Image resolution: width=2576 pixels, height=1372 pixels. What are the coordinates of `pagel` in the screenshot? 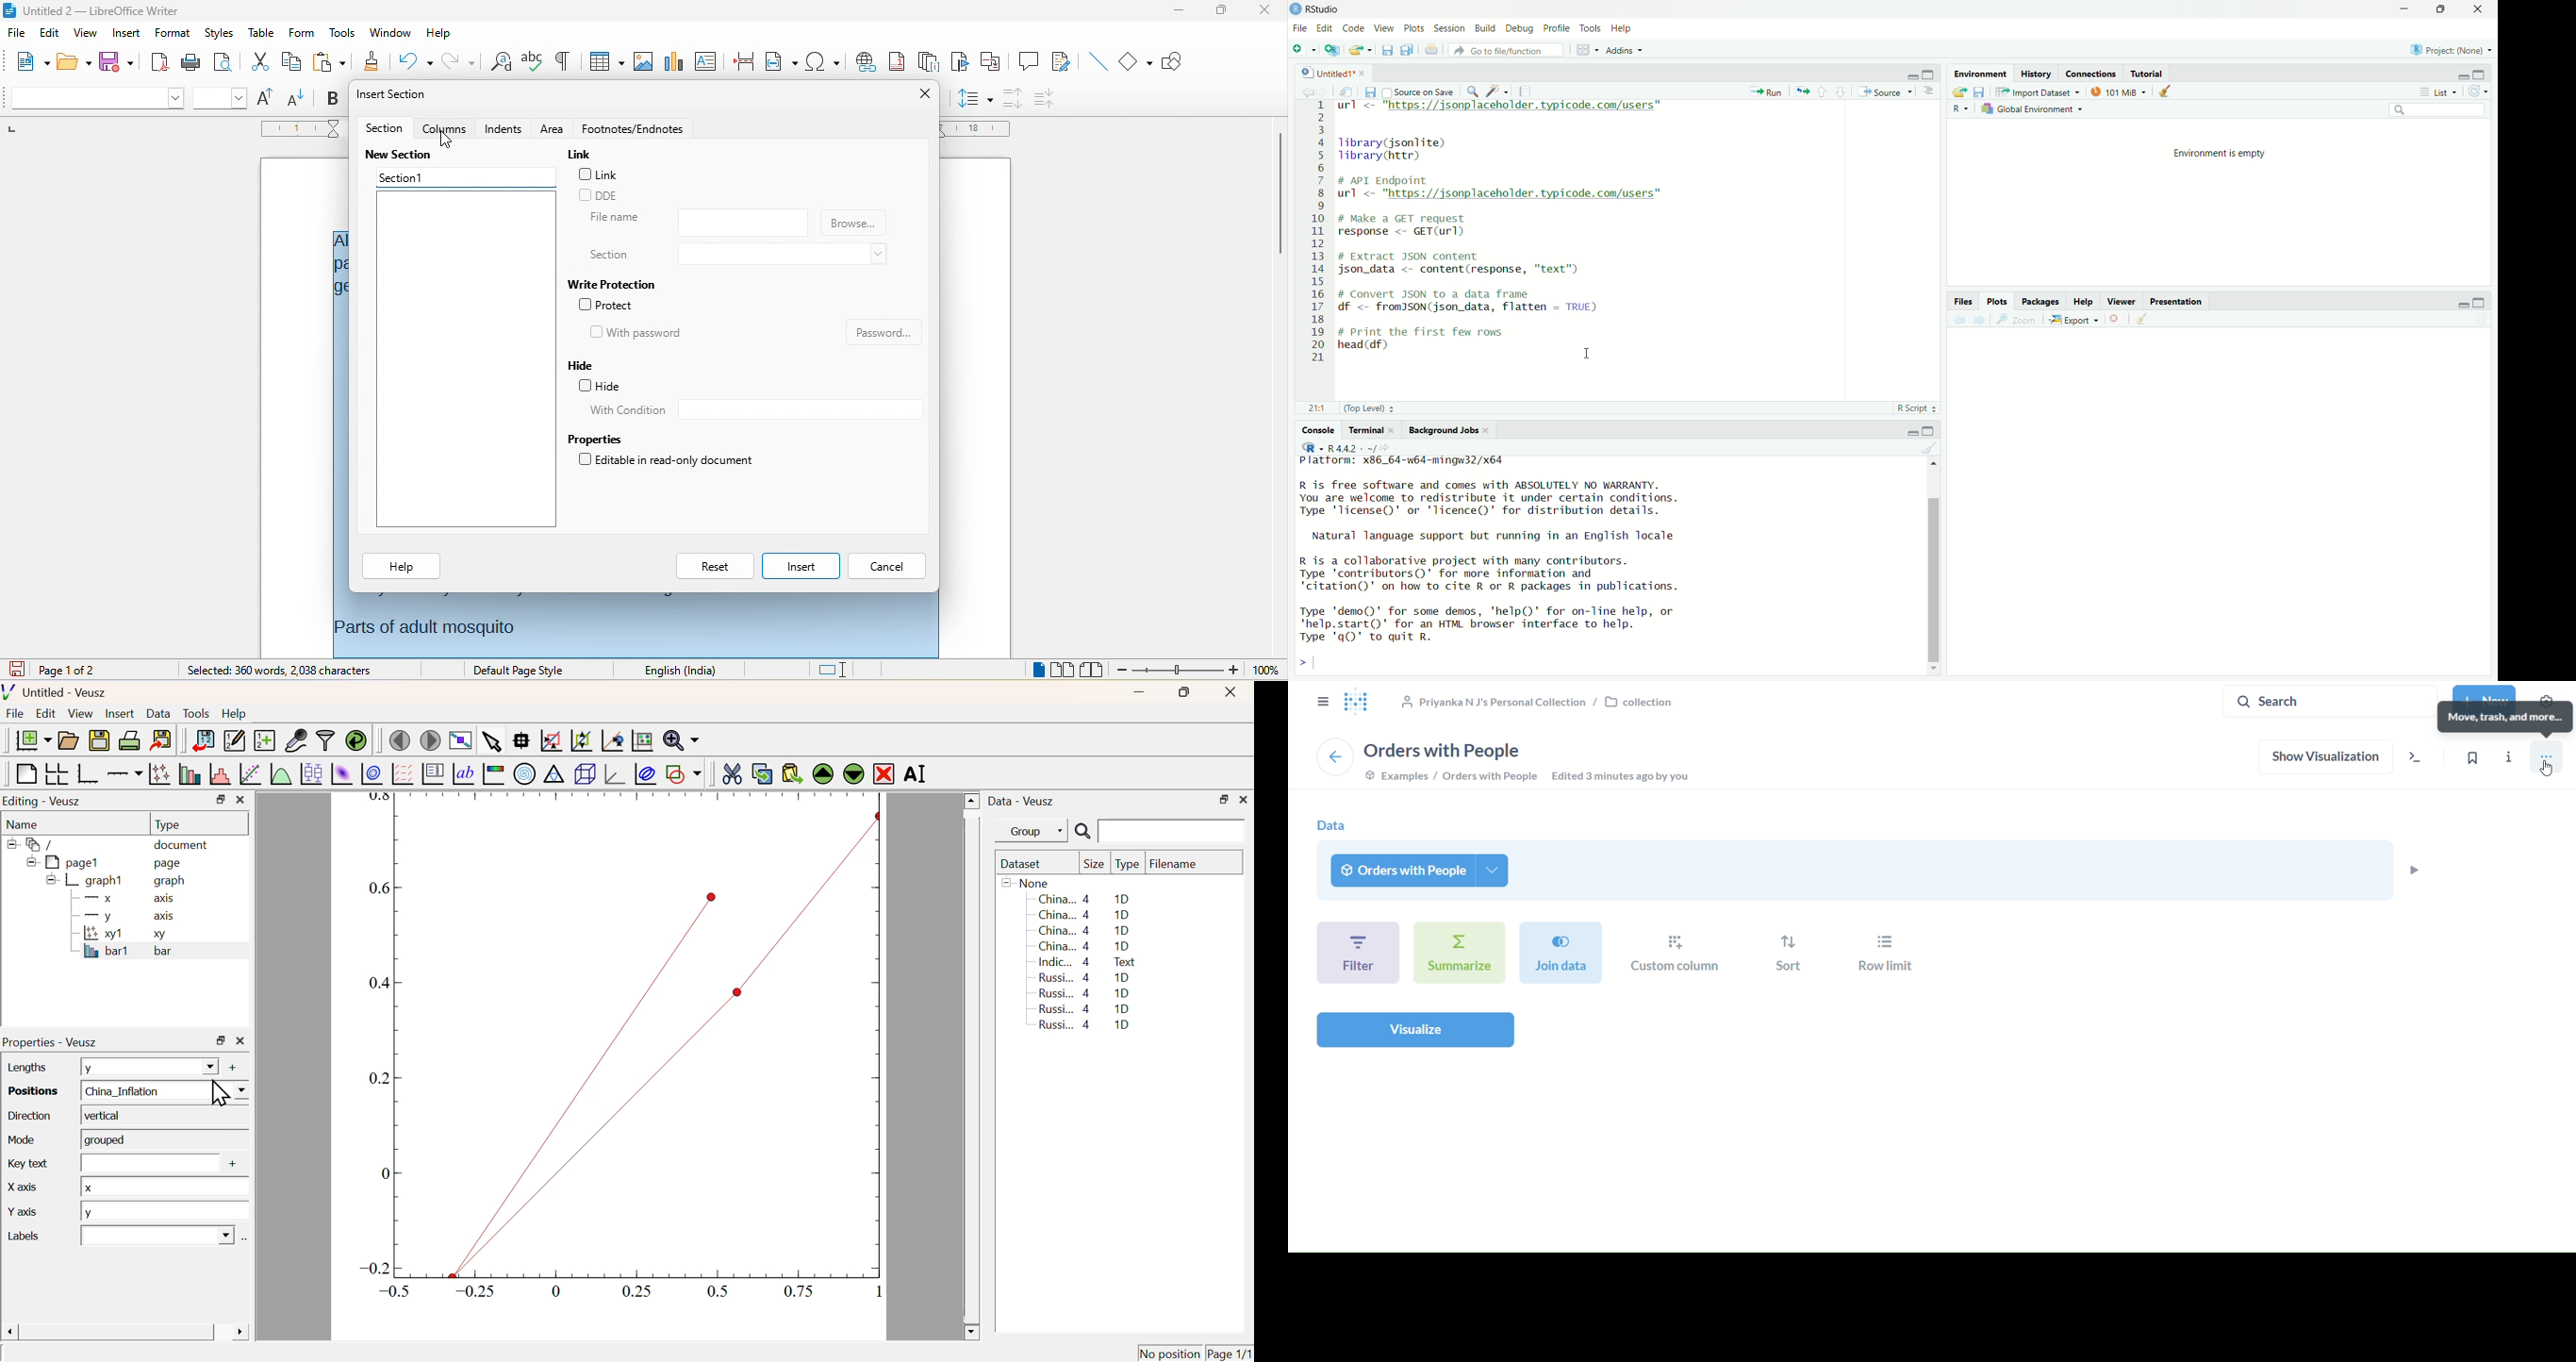 It's located at (59, 863).